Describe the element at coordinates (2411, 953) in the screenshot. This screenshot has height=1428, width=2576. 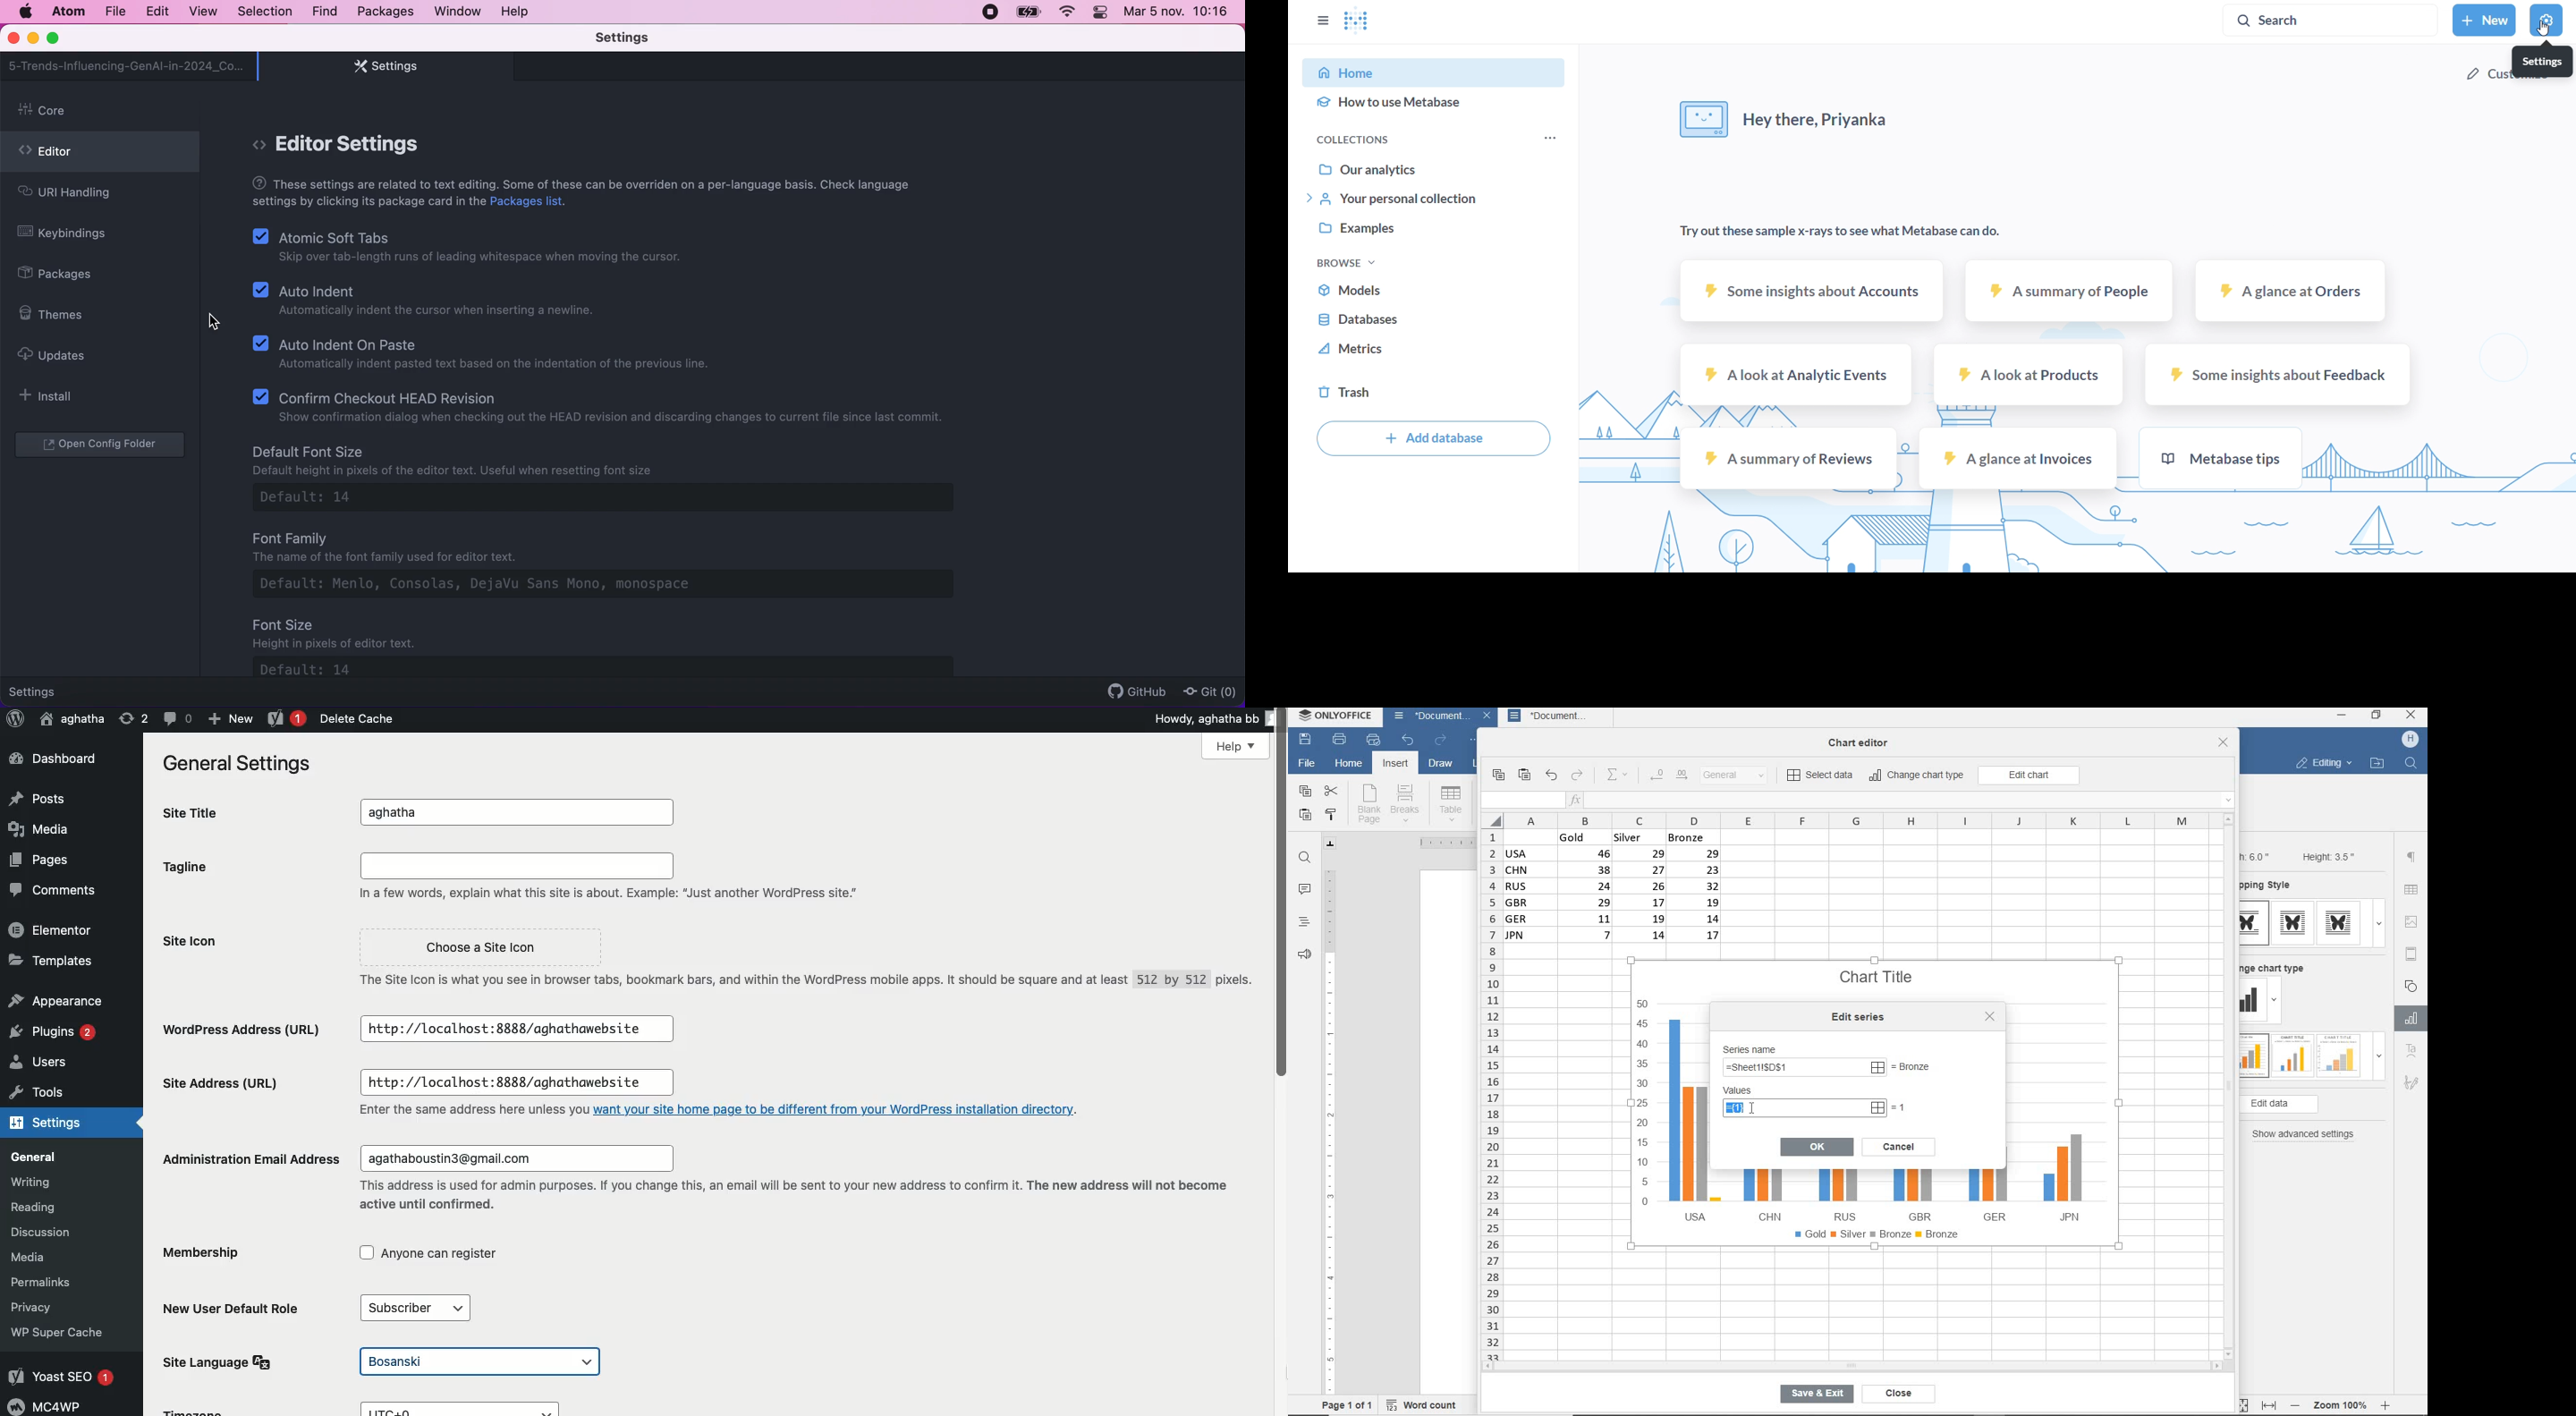
I see `header & footer` at that location.